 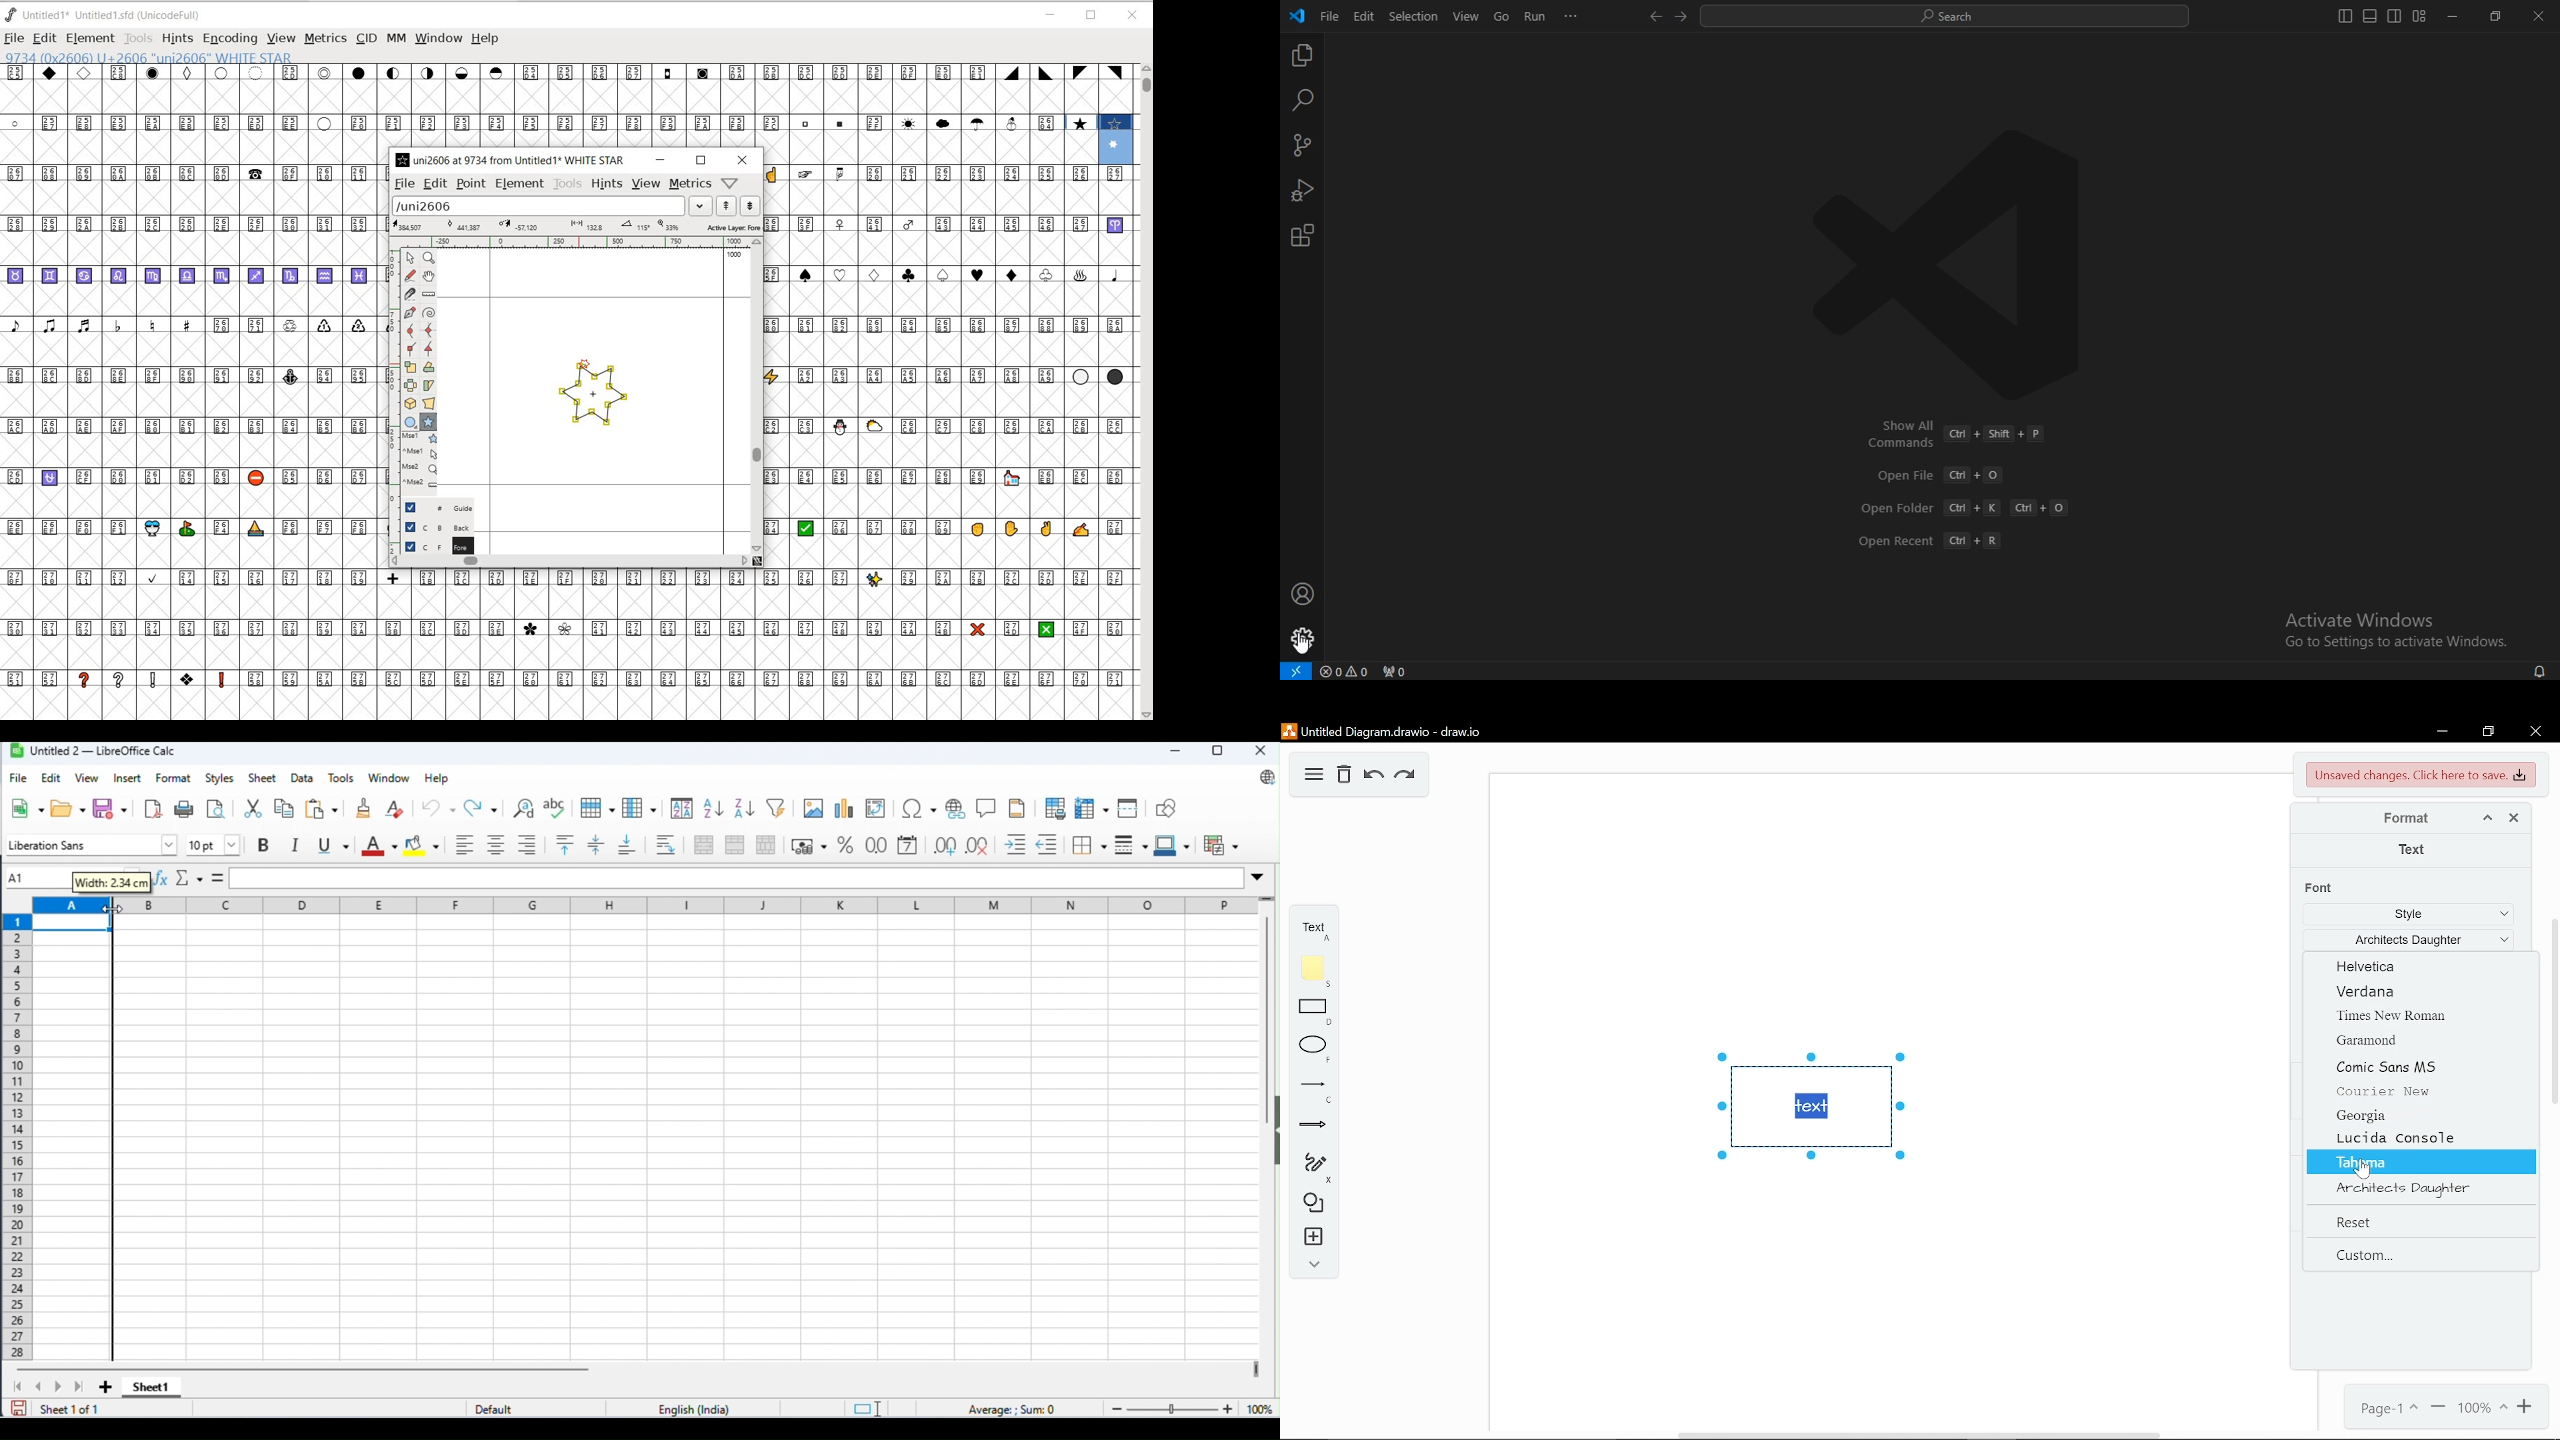 I want to click on window, so click(x=391, y=778).